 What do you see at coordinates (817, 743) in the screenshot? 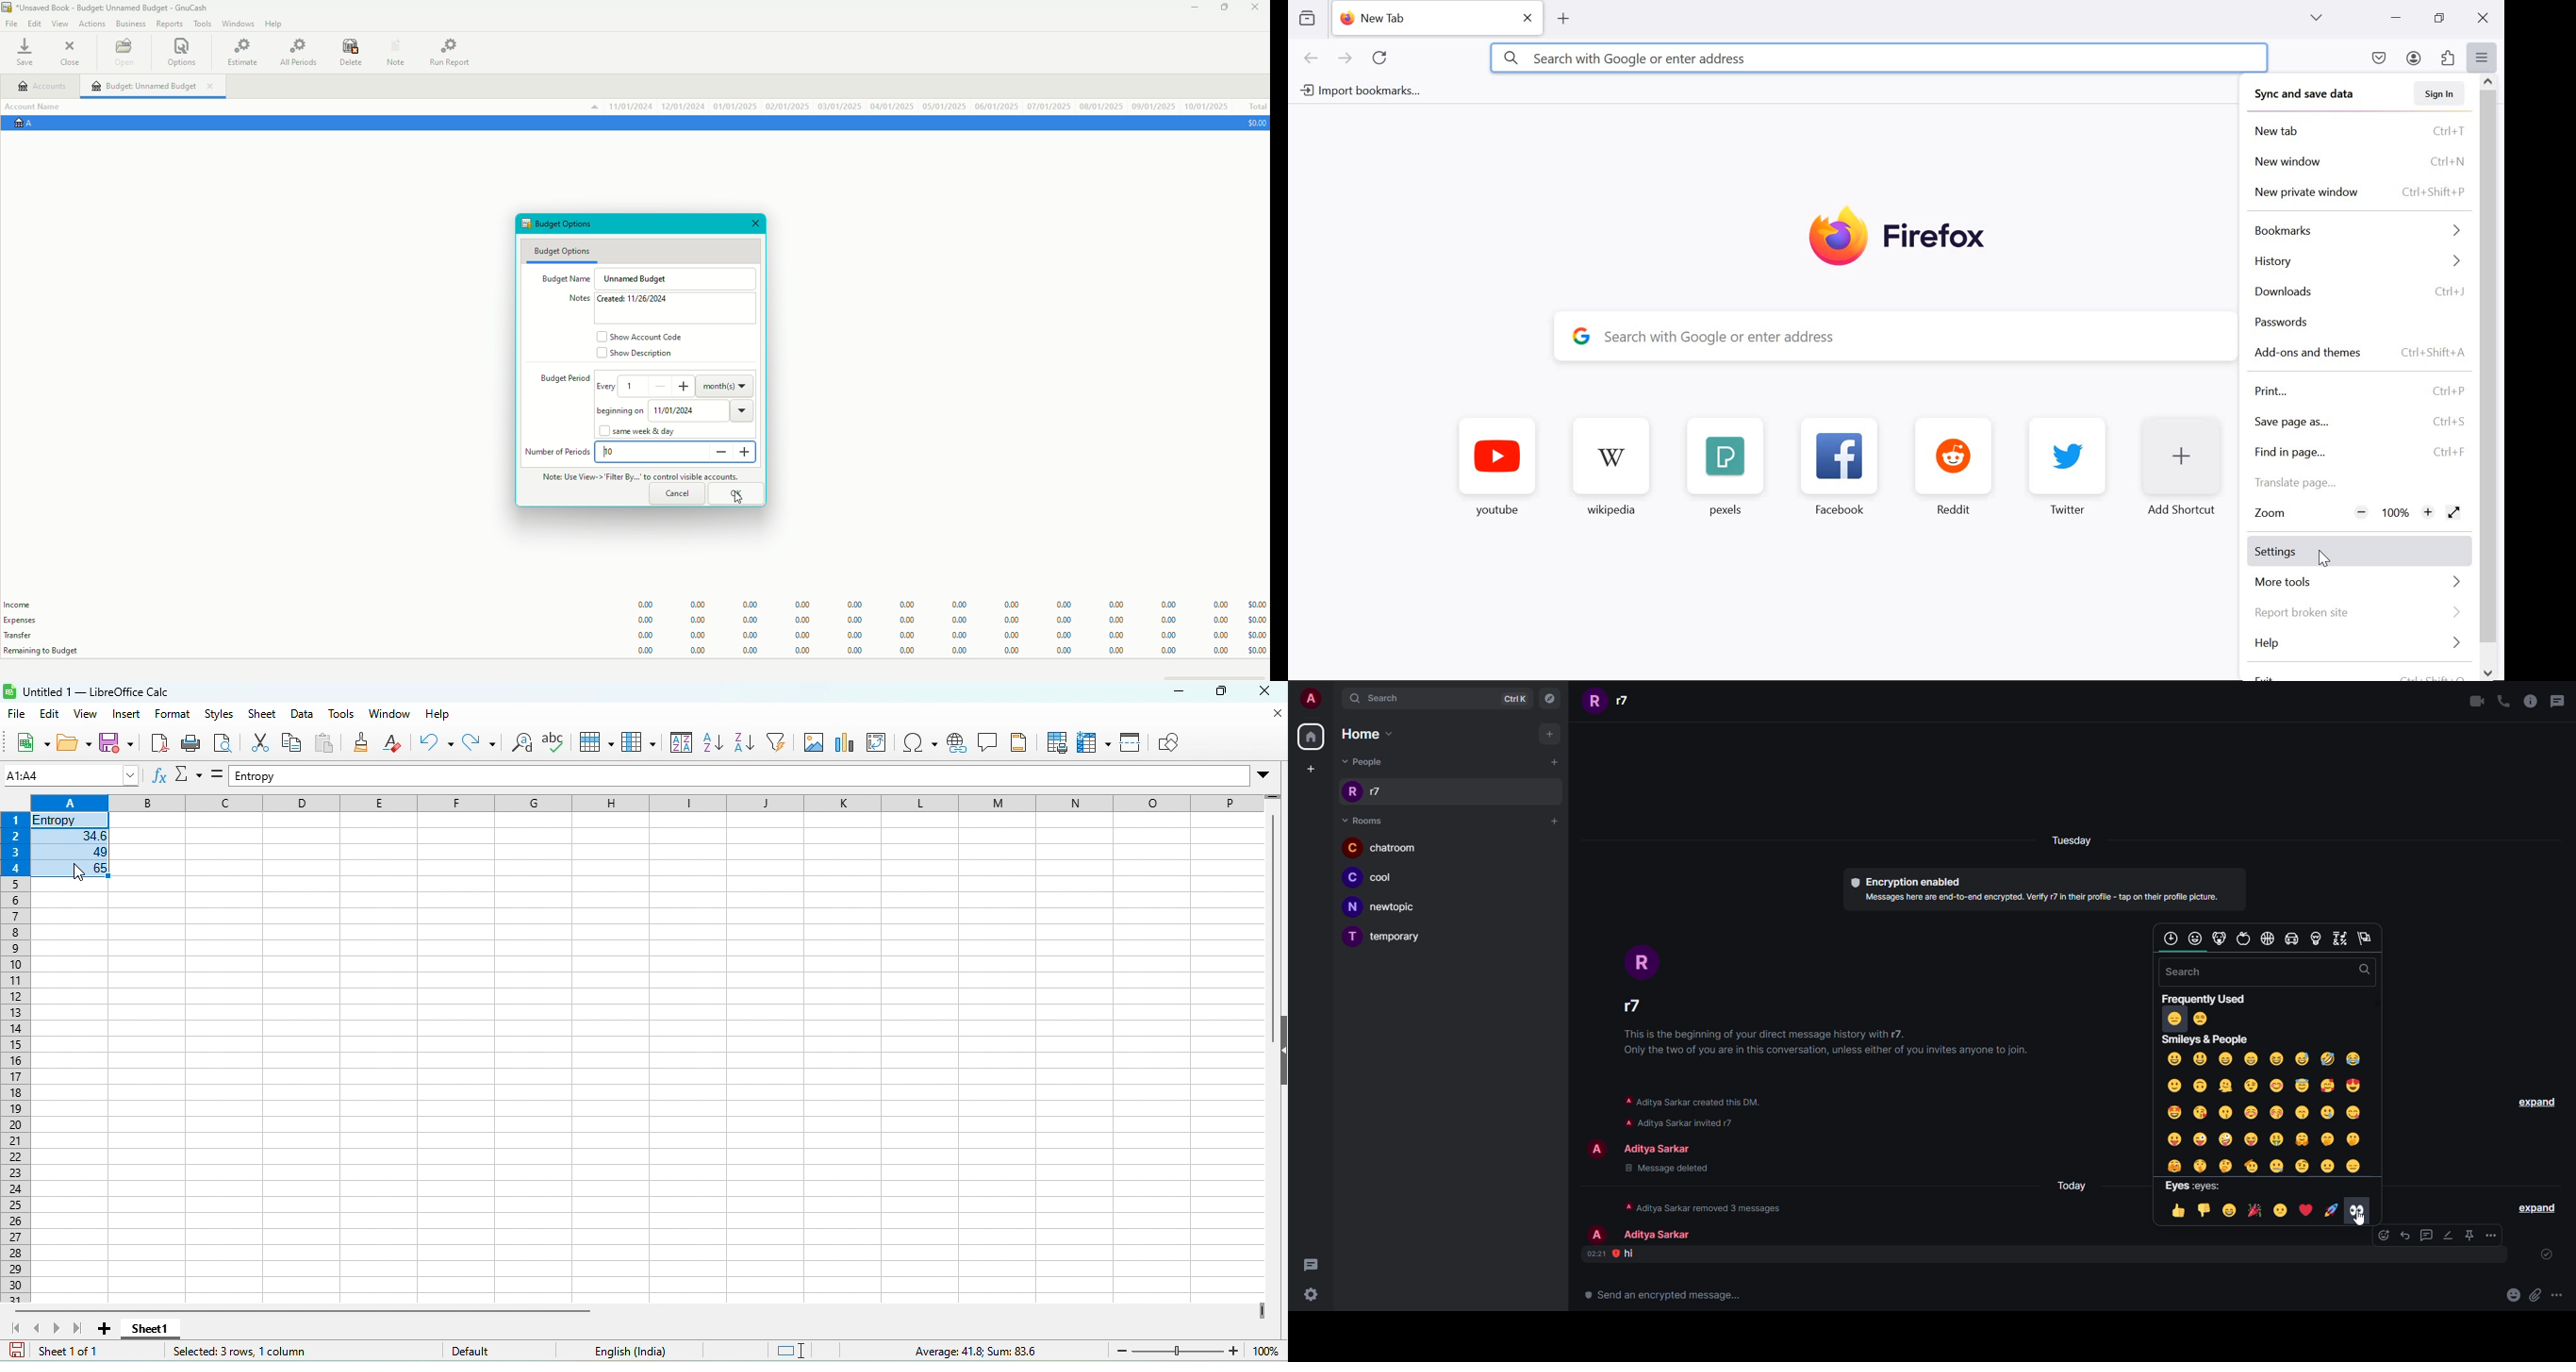
I see `image` at bounding box center [817, 743].